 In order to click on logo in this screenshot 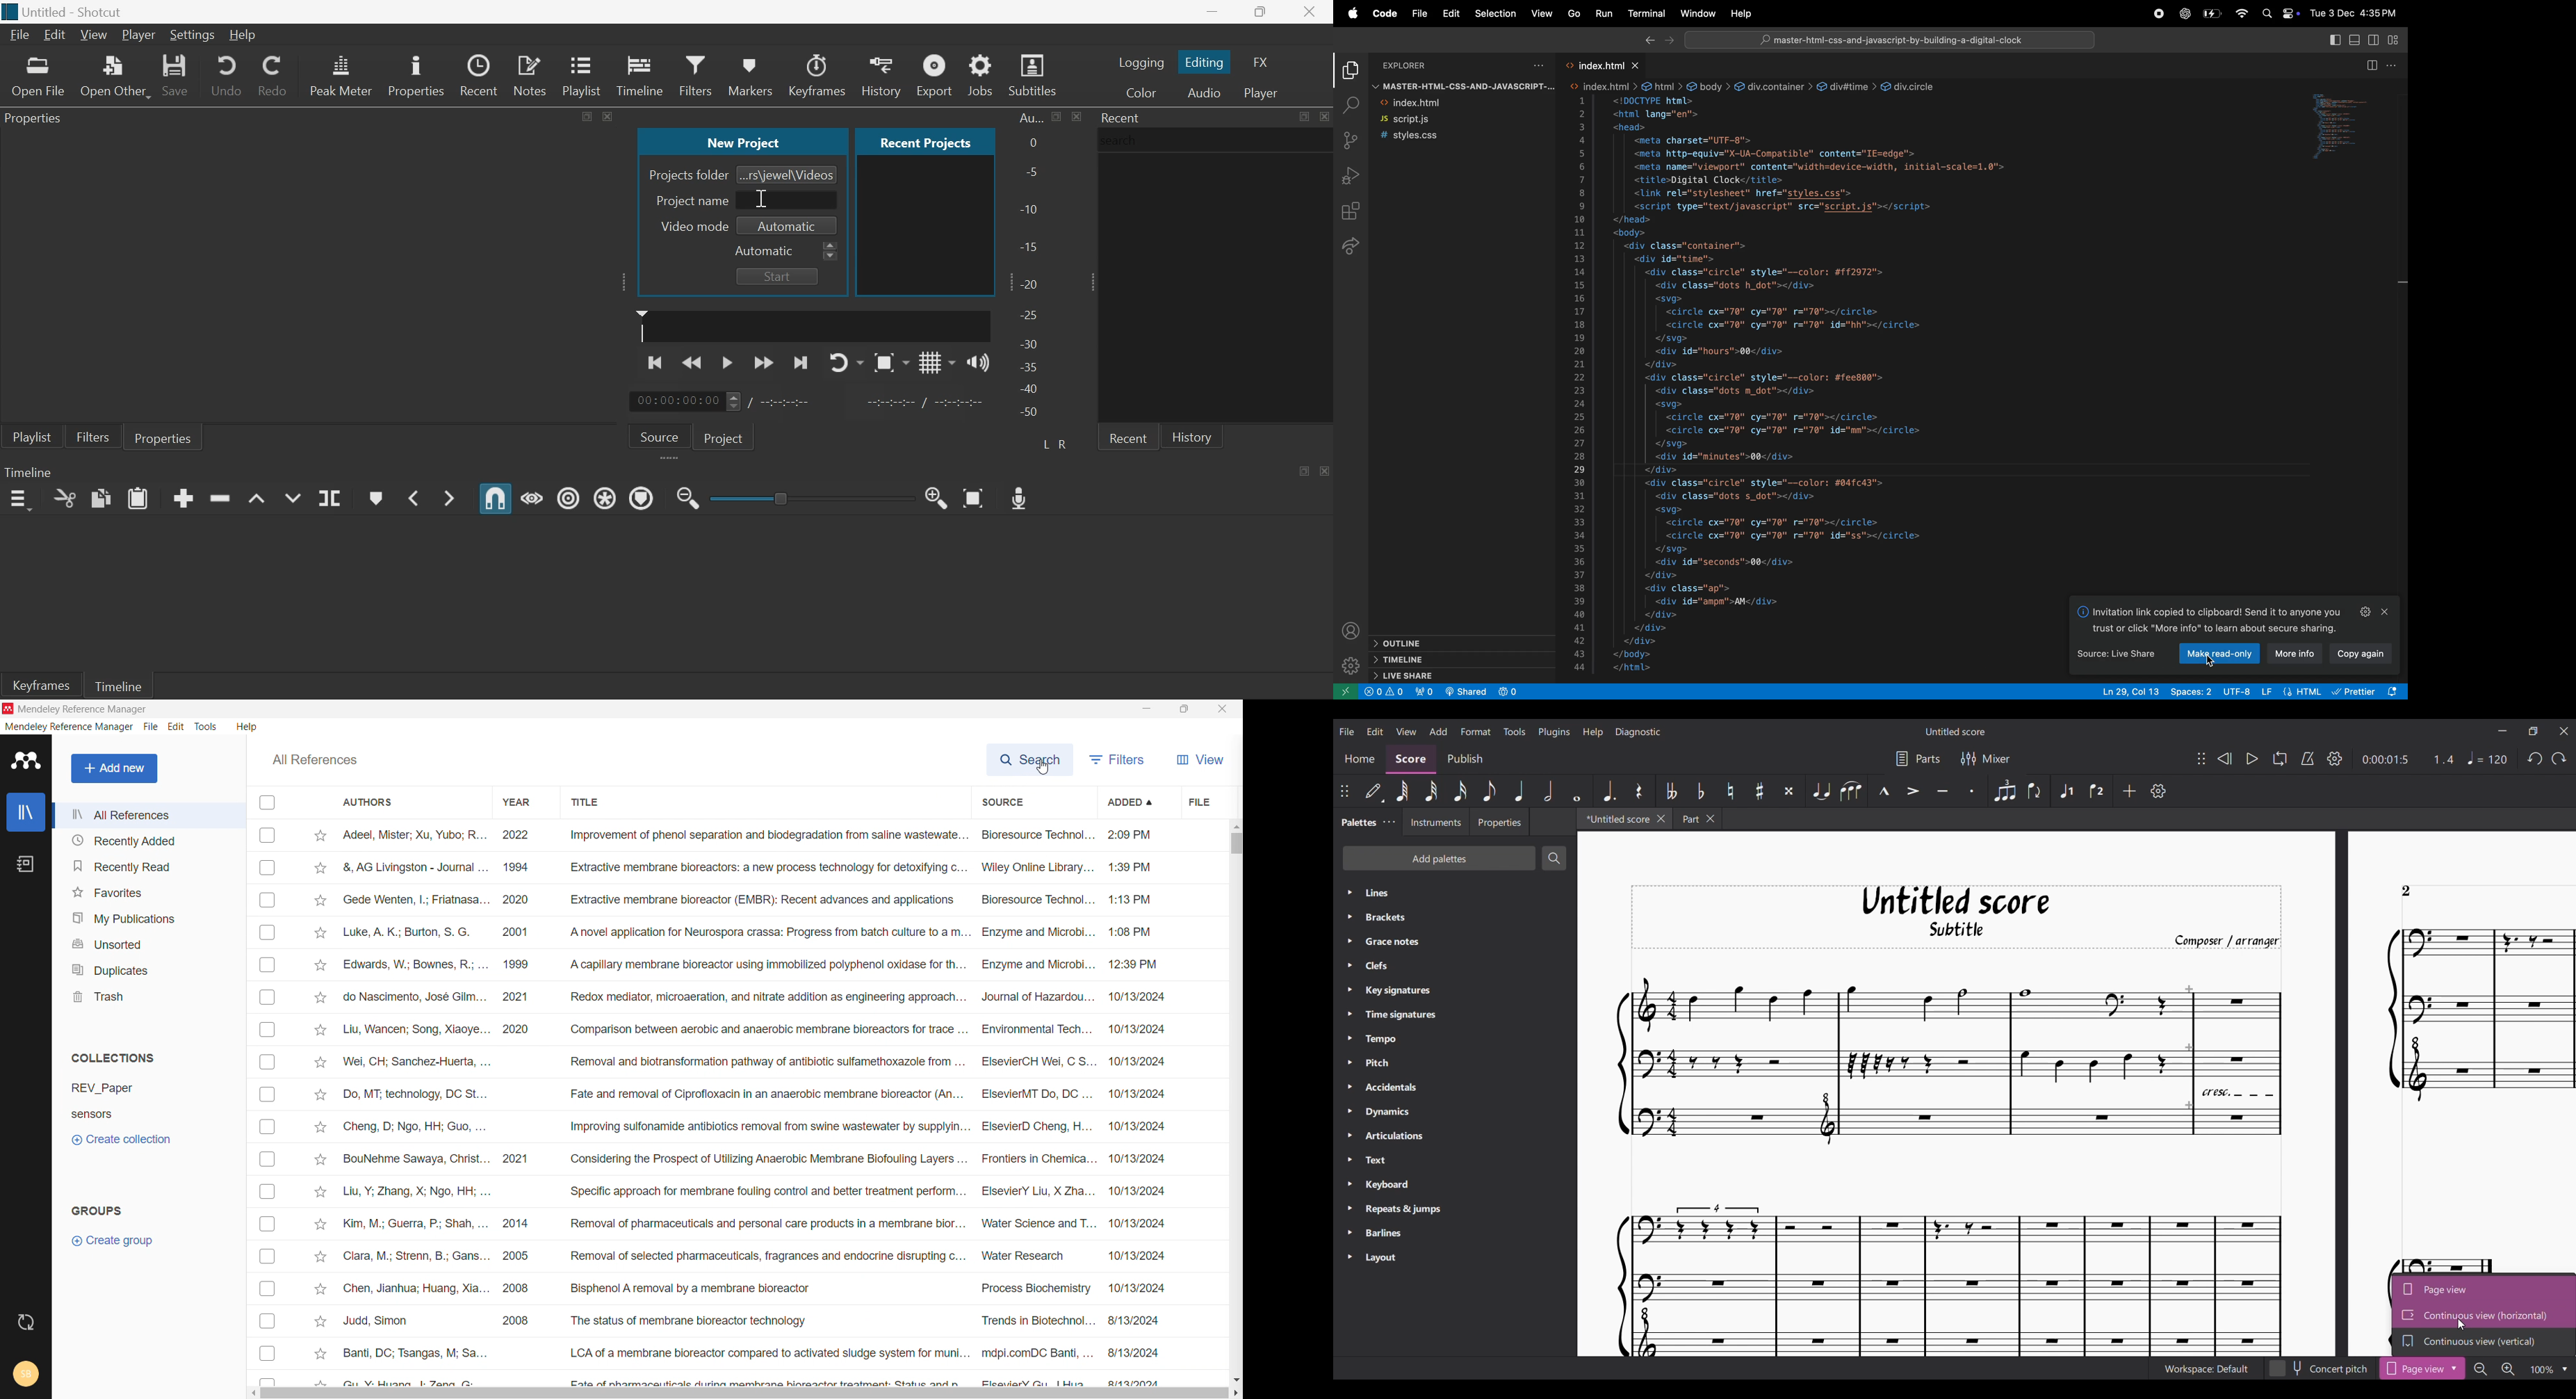, I will do `click(8, 709)`.